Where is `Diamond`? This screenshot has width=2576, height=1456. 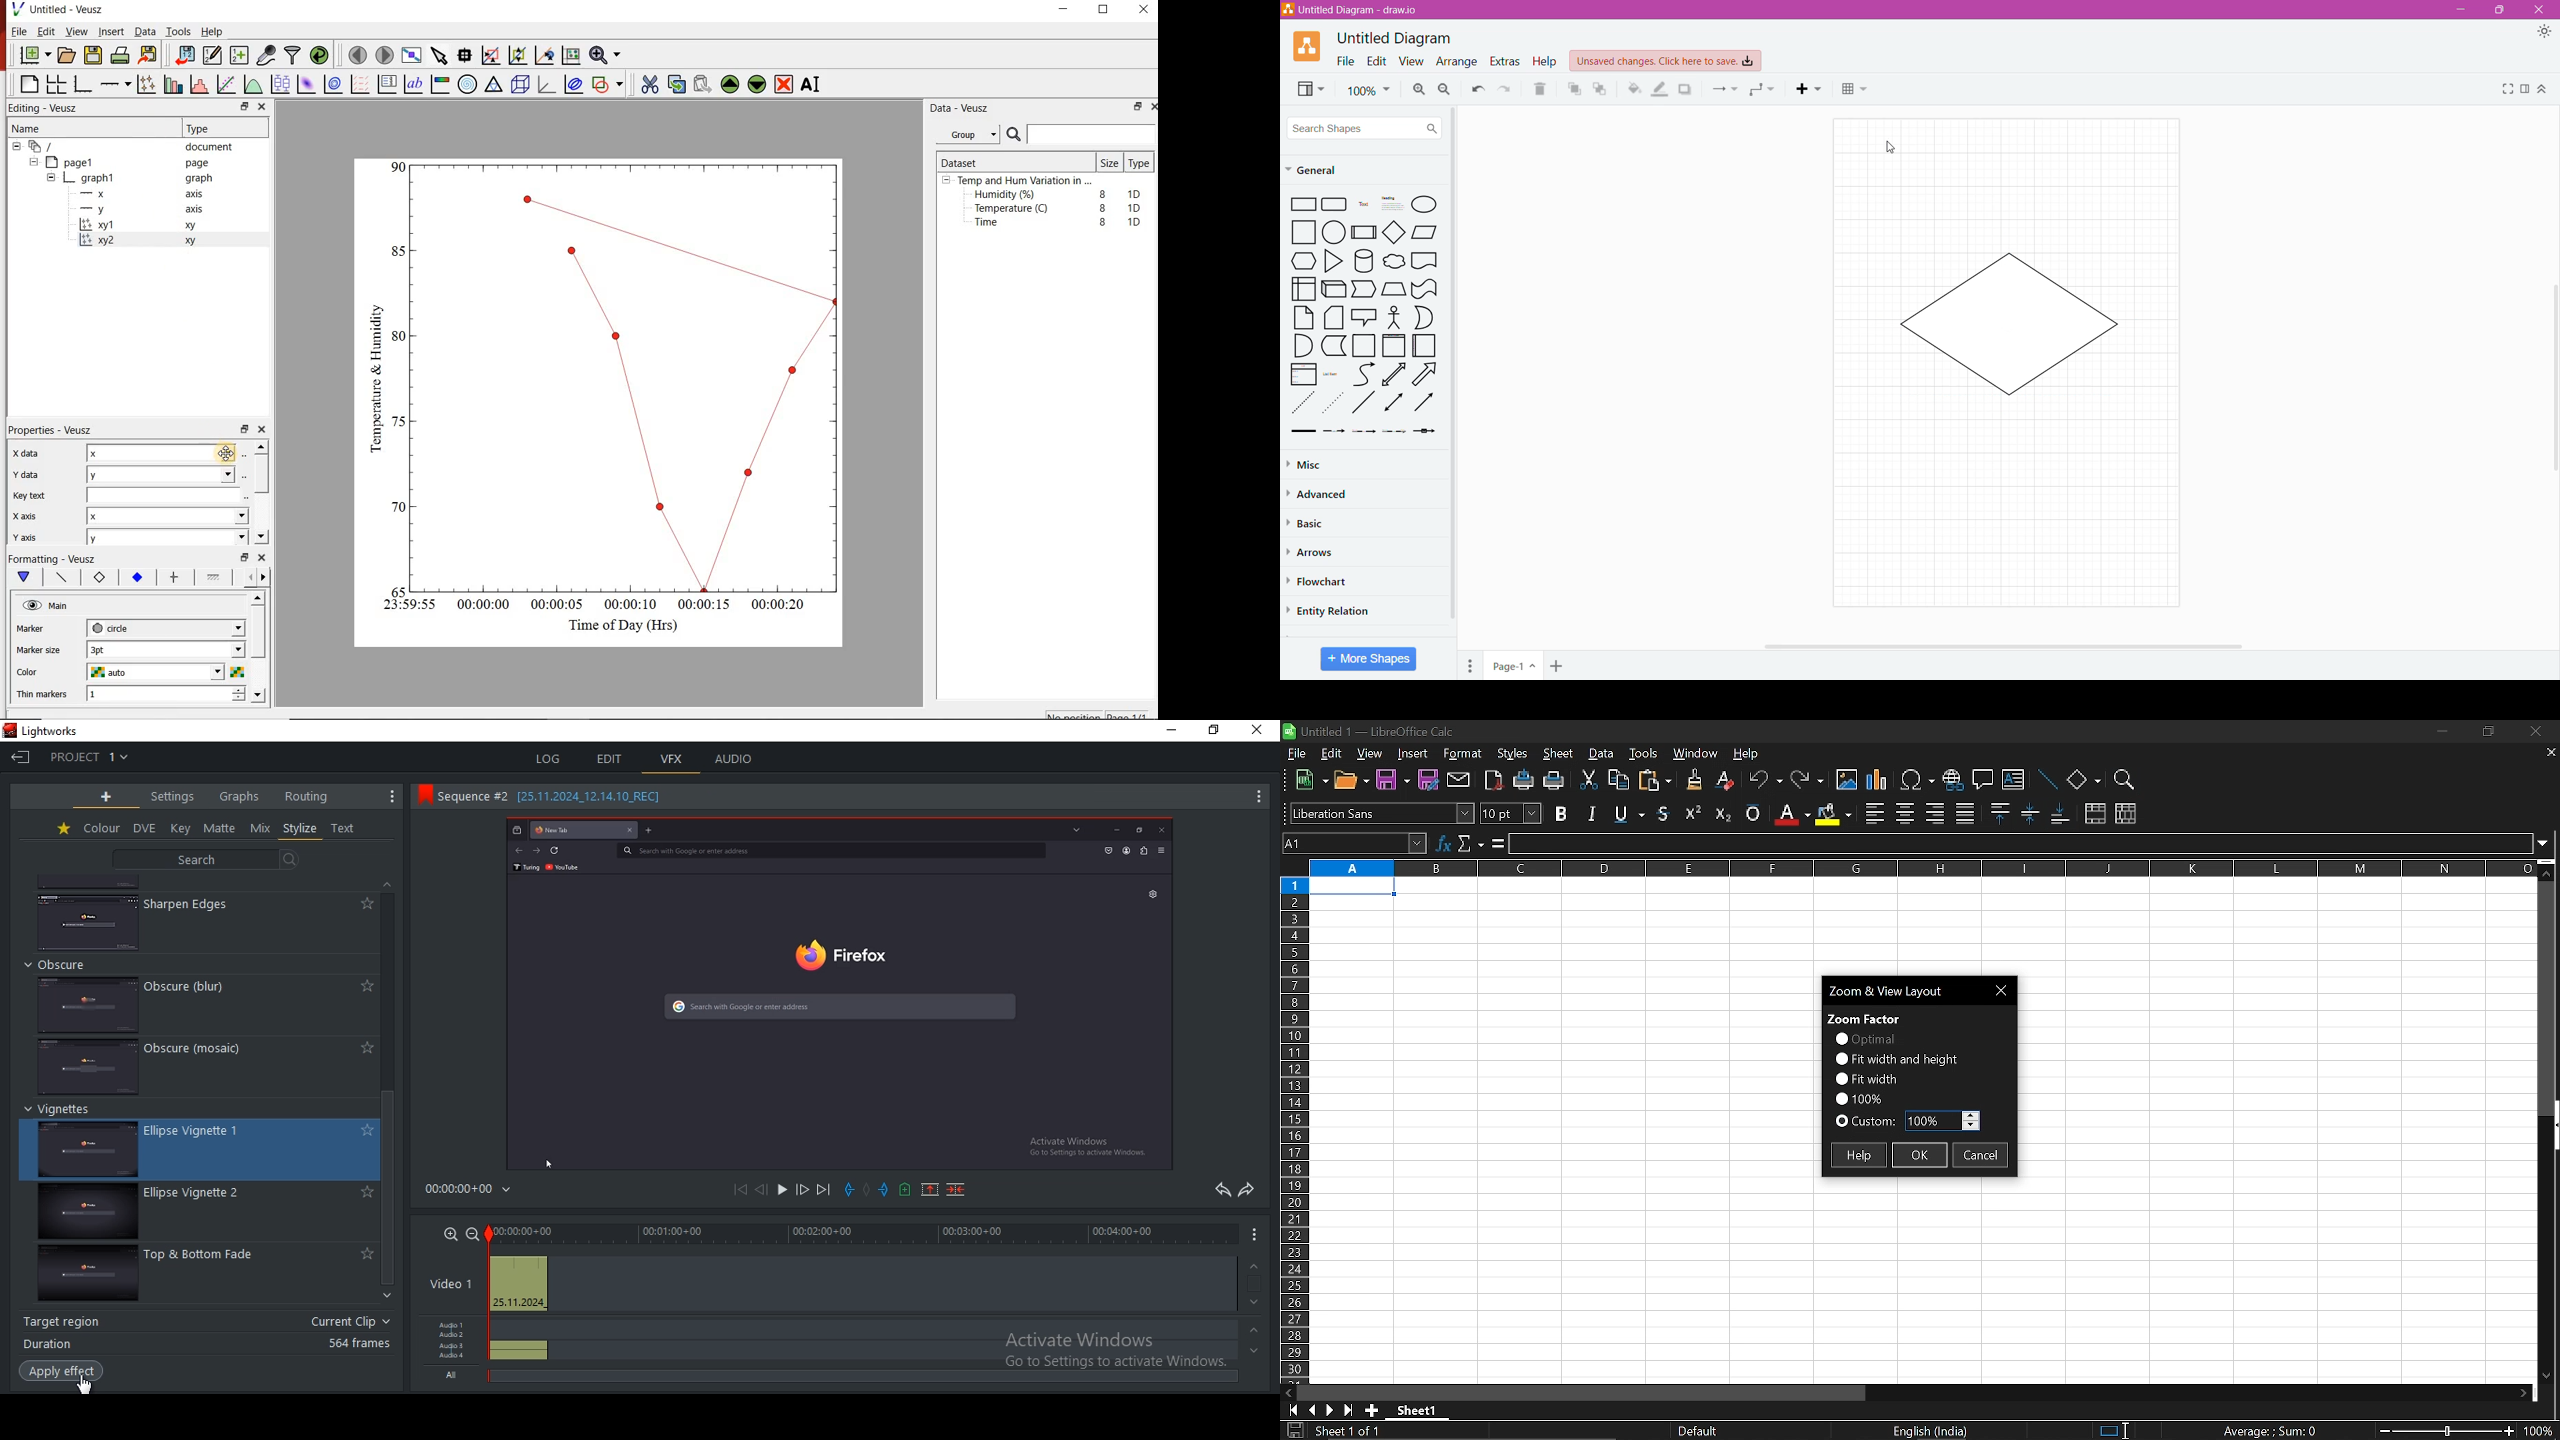
Diamond is located at coordinates (1395, 233).